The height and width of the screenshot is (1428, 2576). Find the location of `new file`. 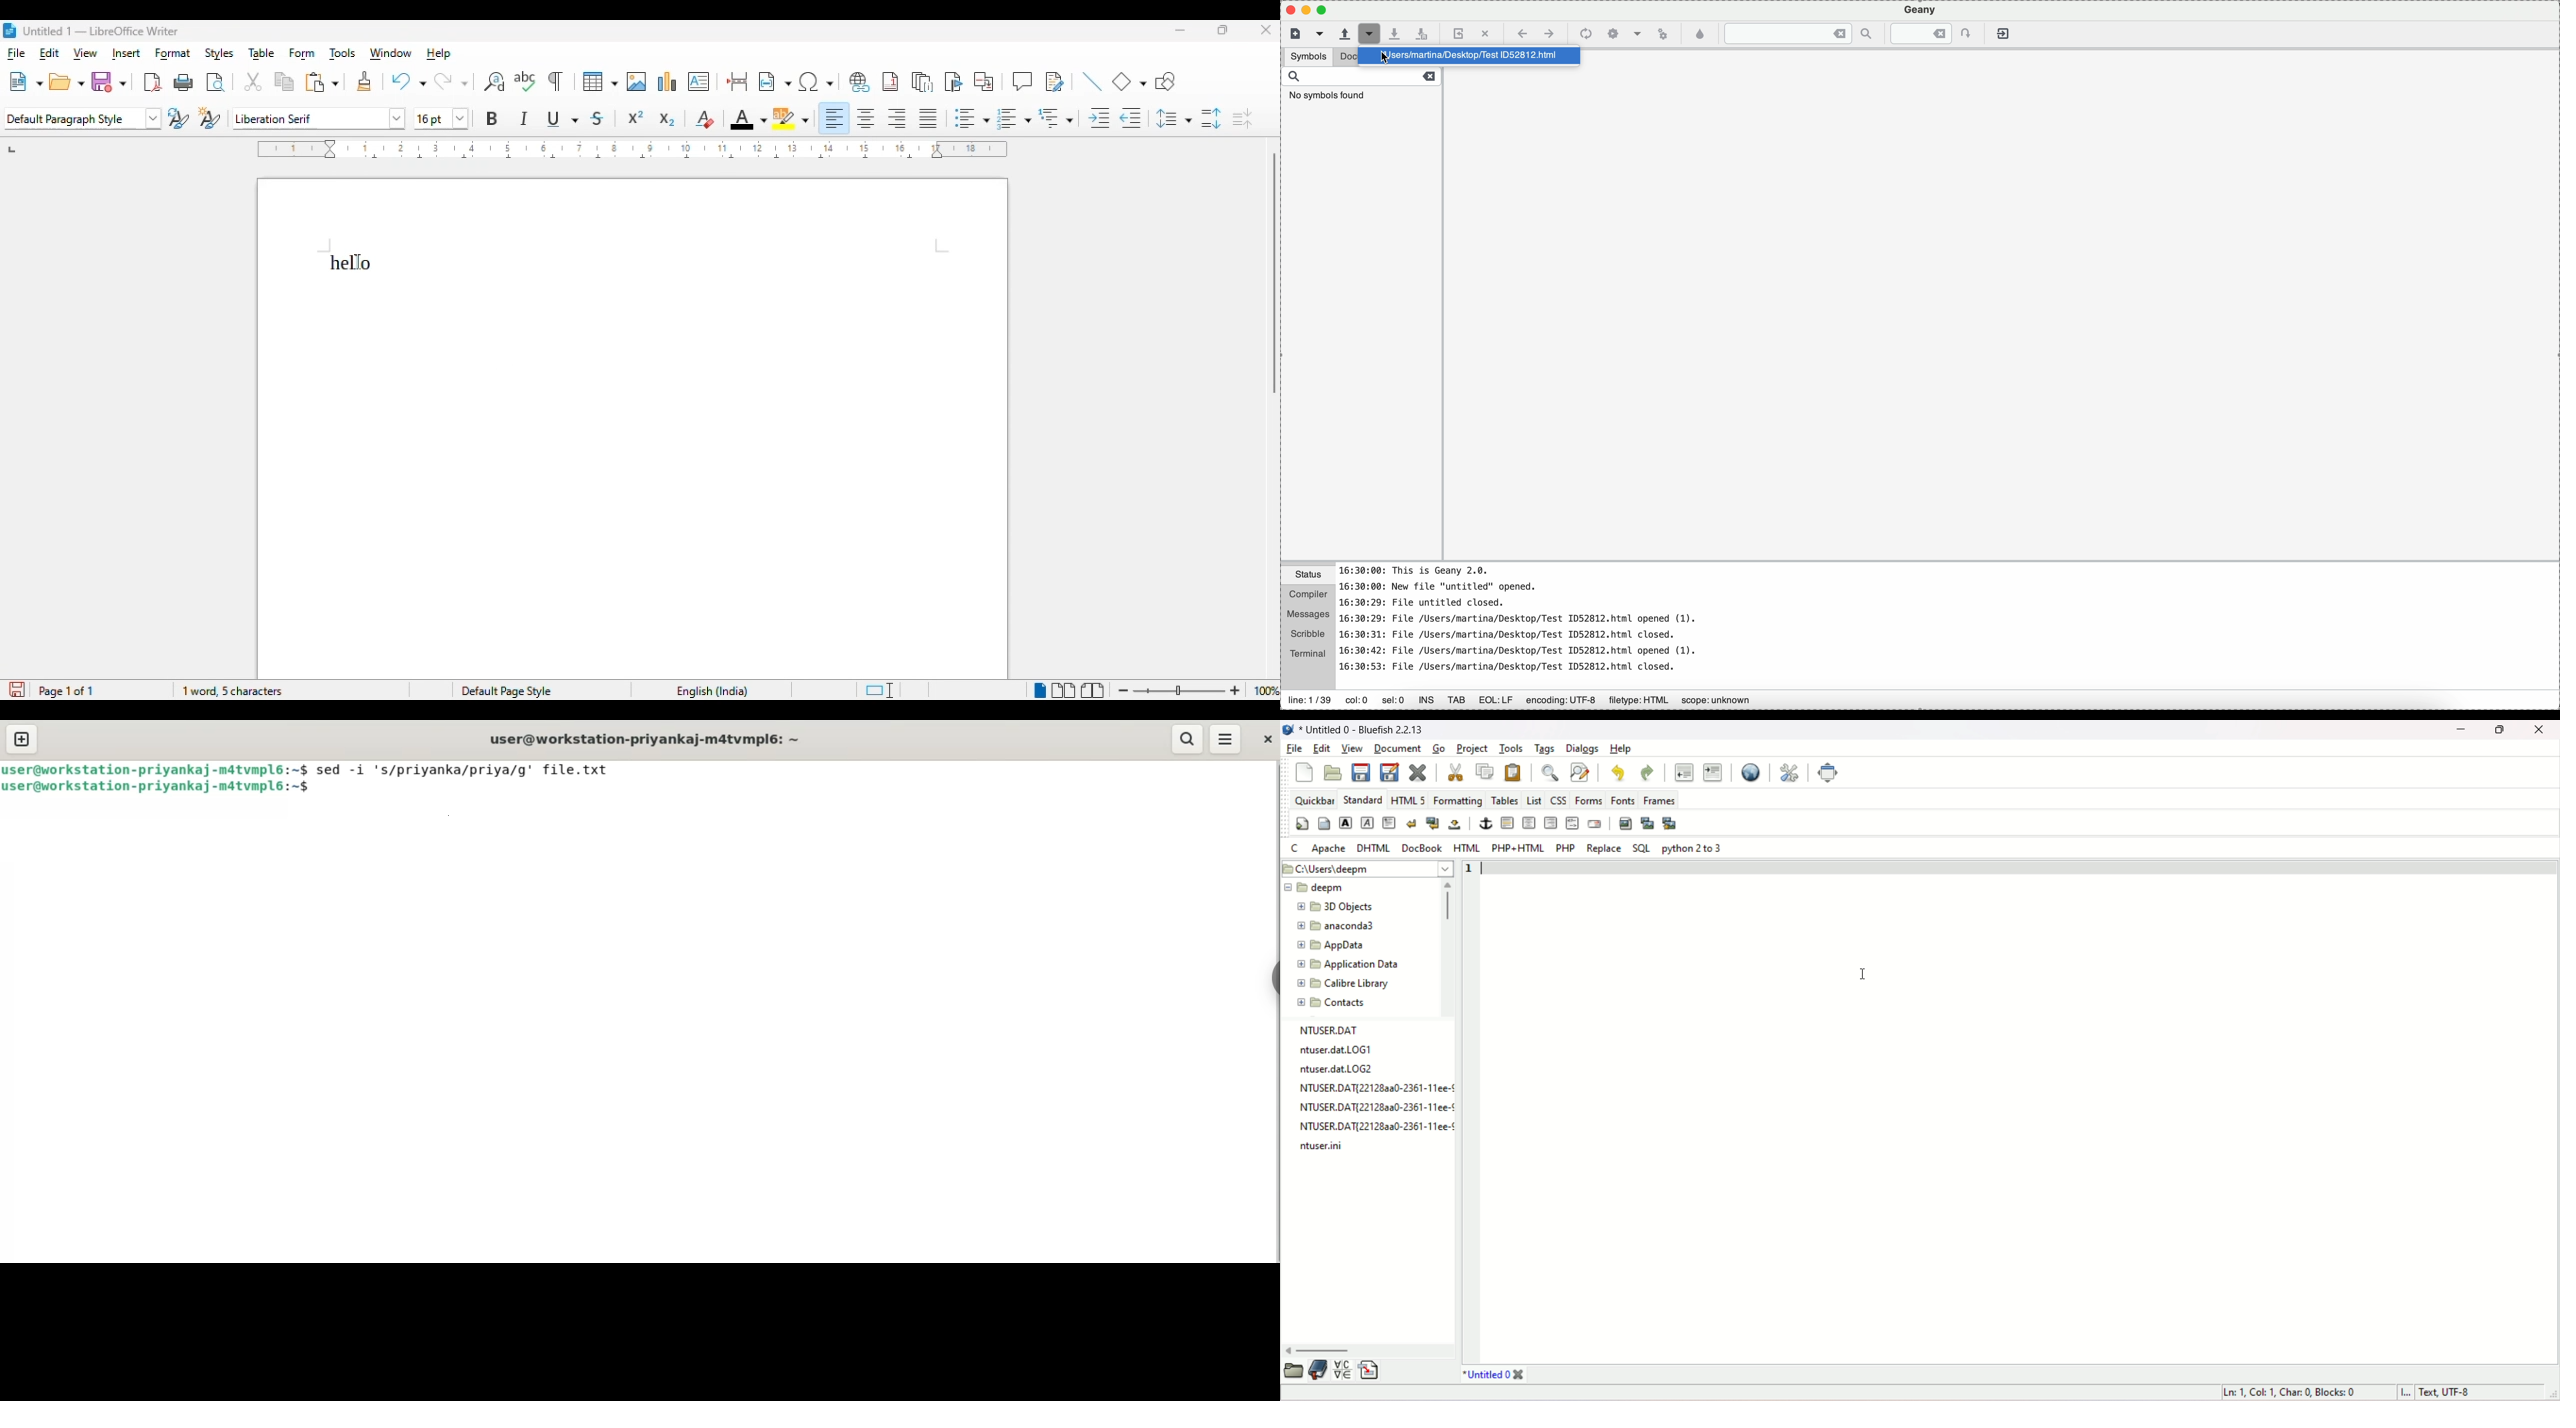

new file is located at coordinates (1294, 35).